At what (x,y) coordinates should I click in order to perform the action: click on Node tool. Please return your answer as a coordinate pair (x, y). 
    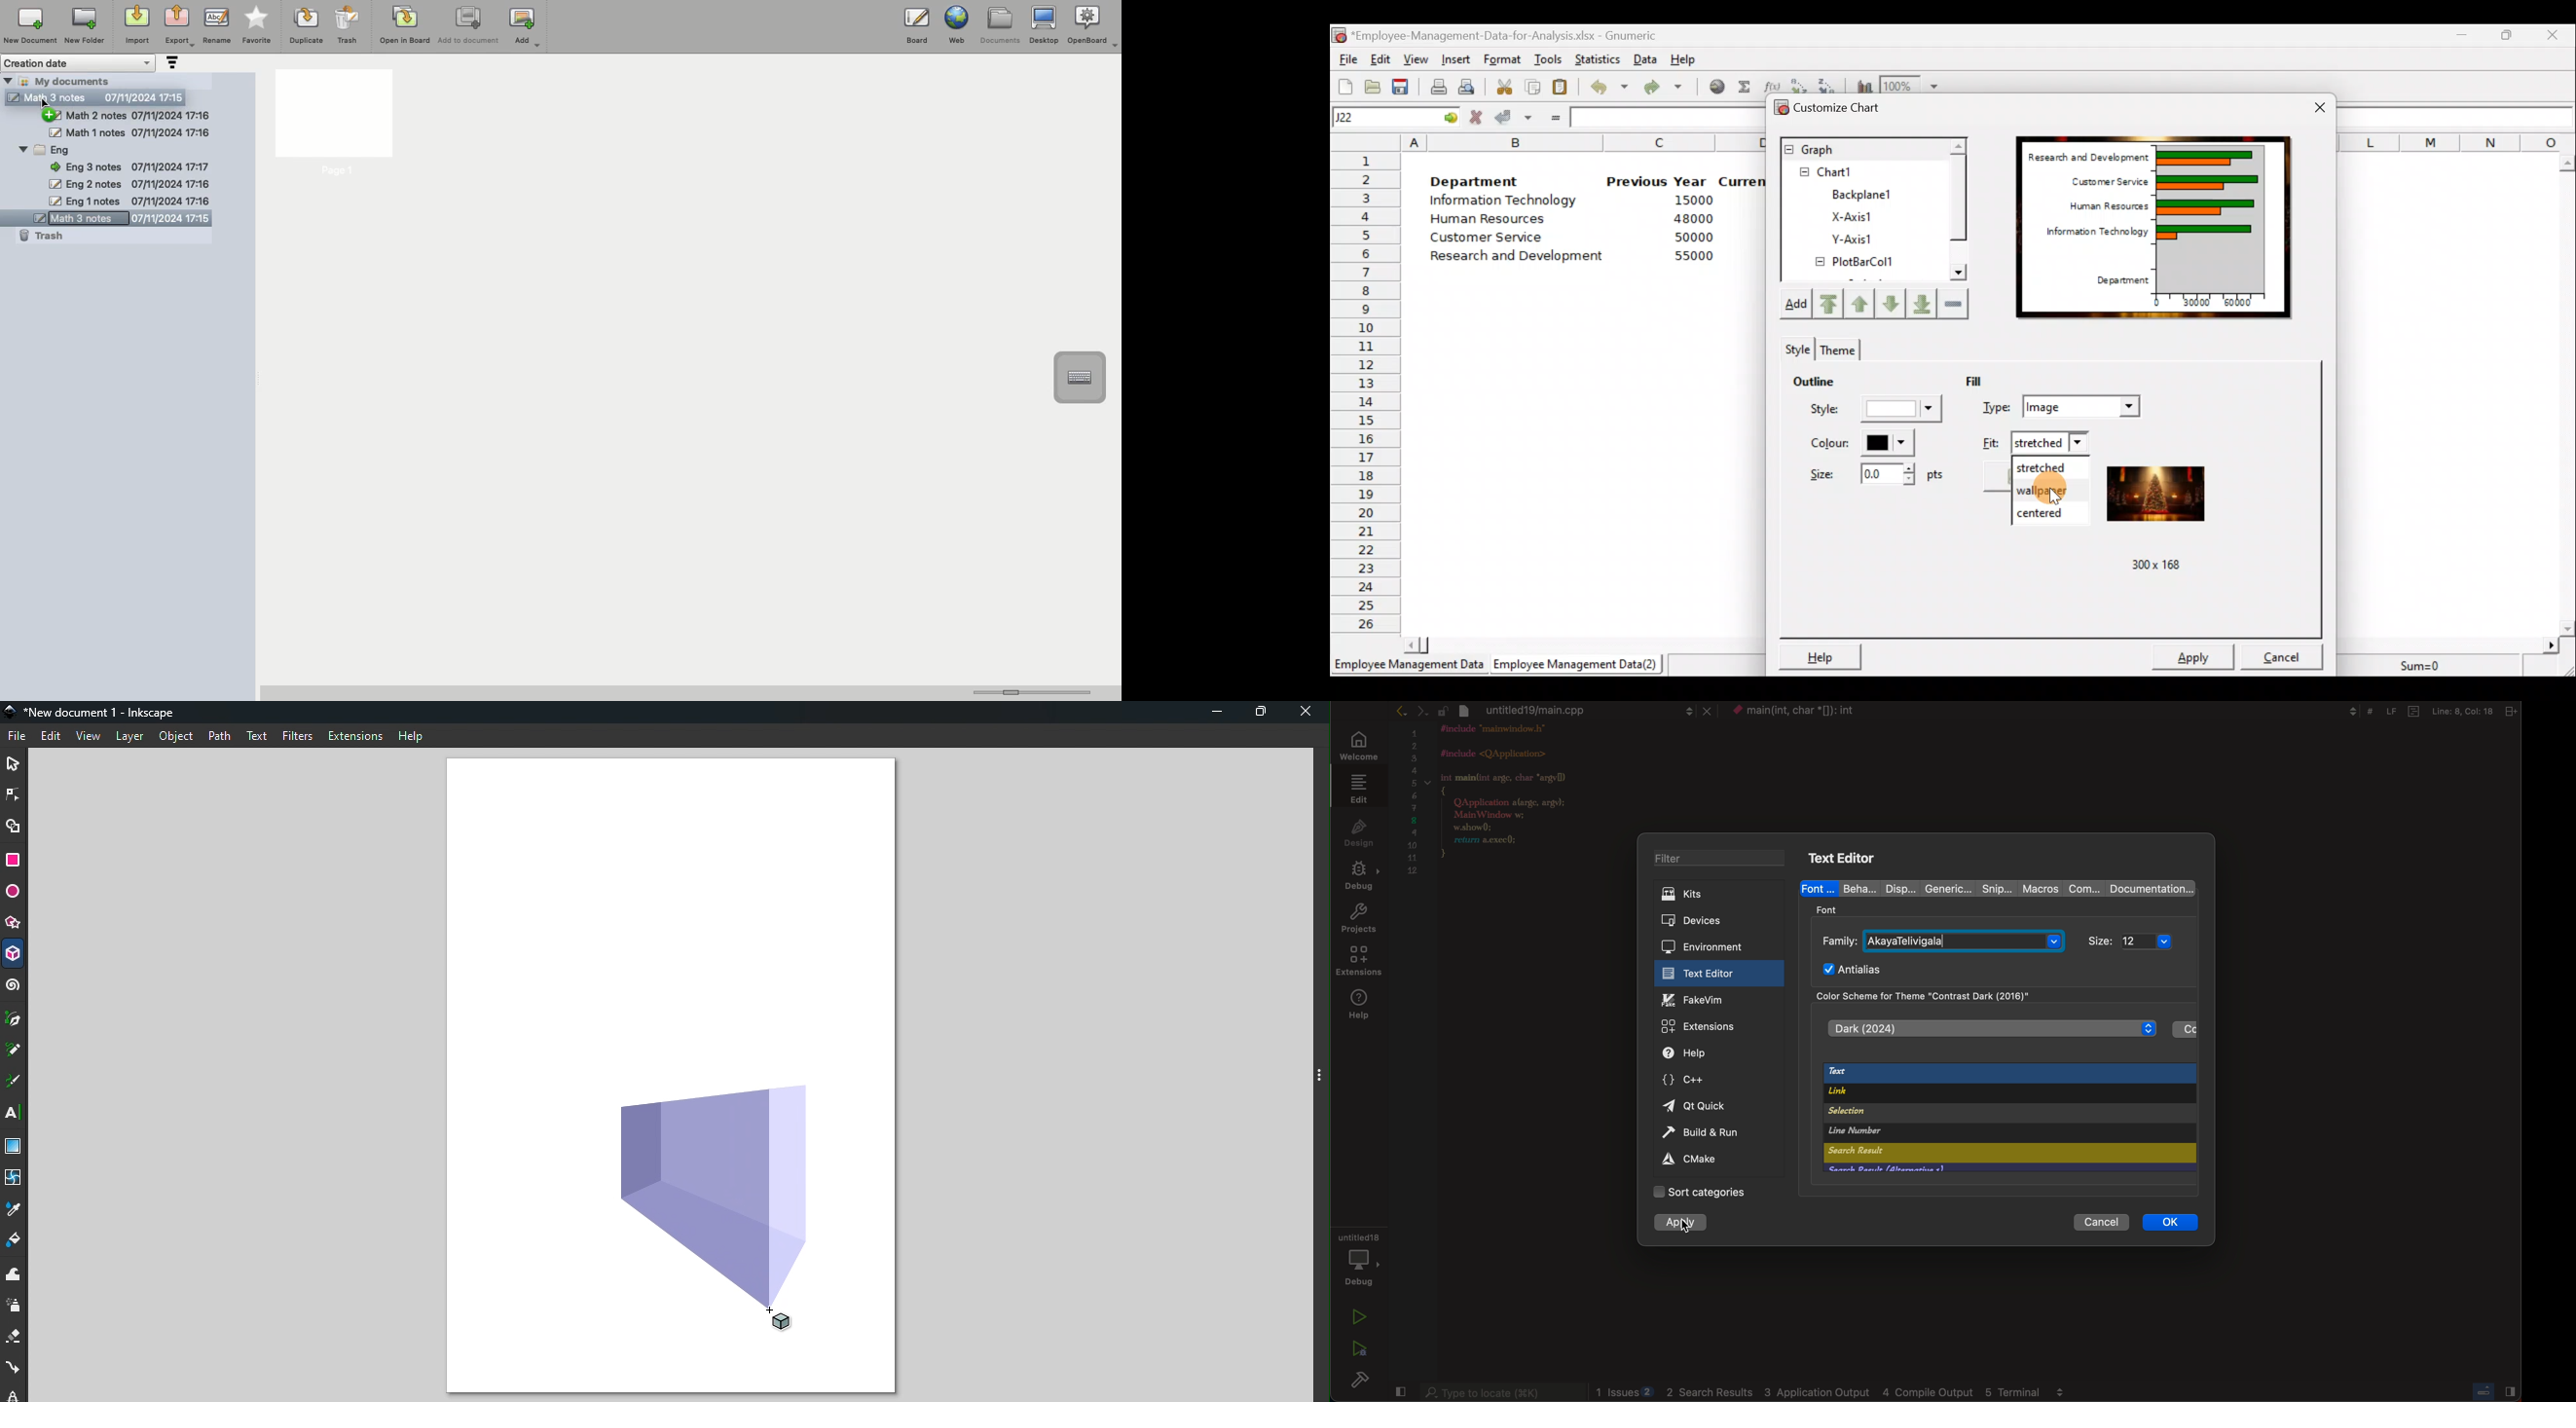
    Looking at the image, I should click on (14, 796).